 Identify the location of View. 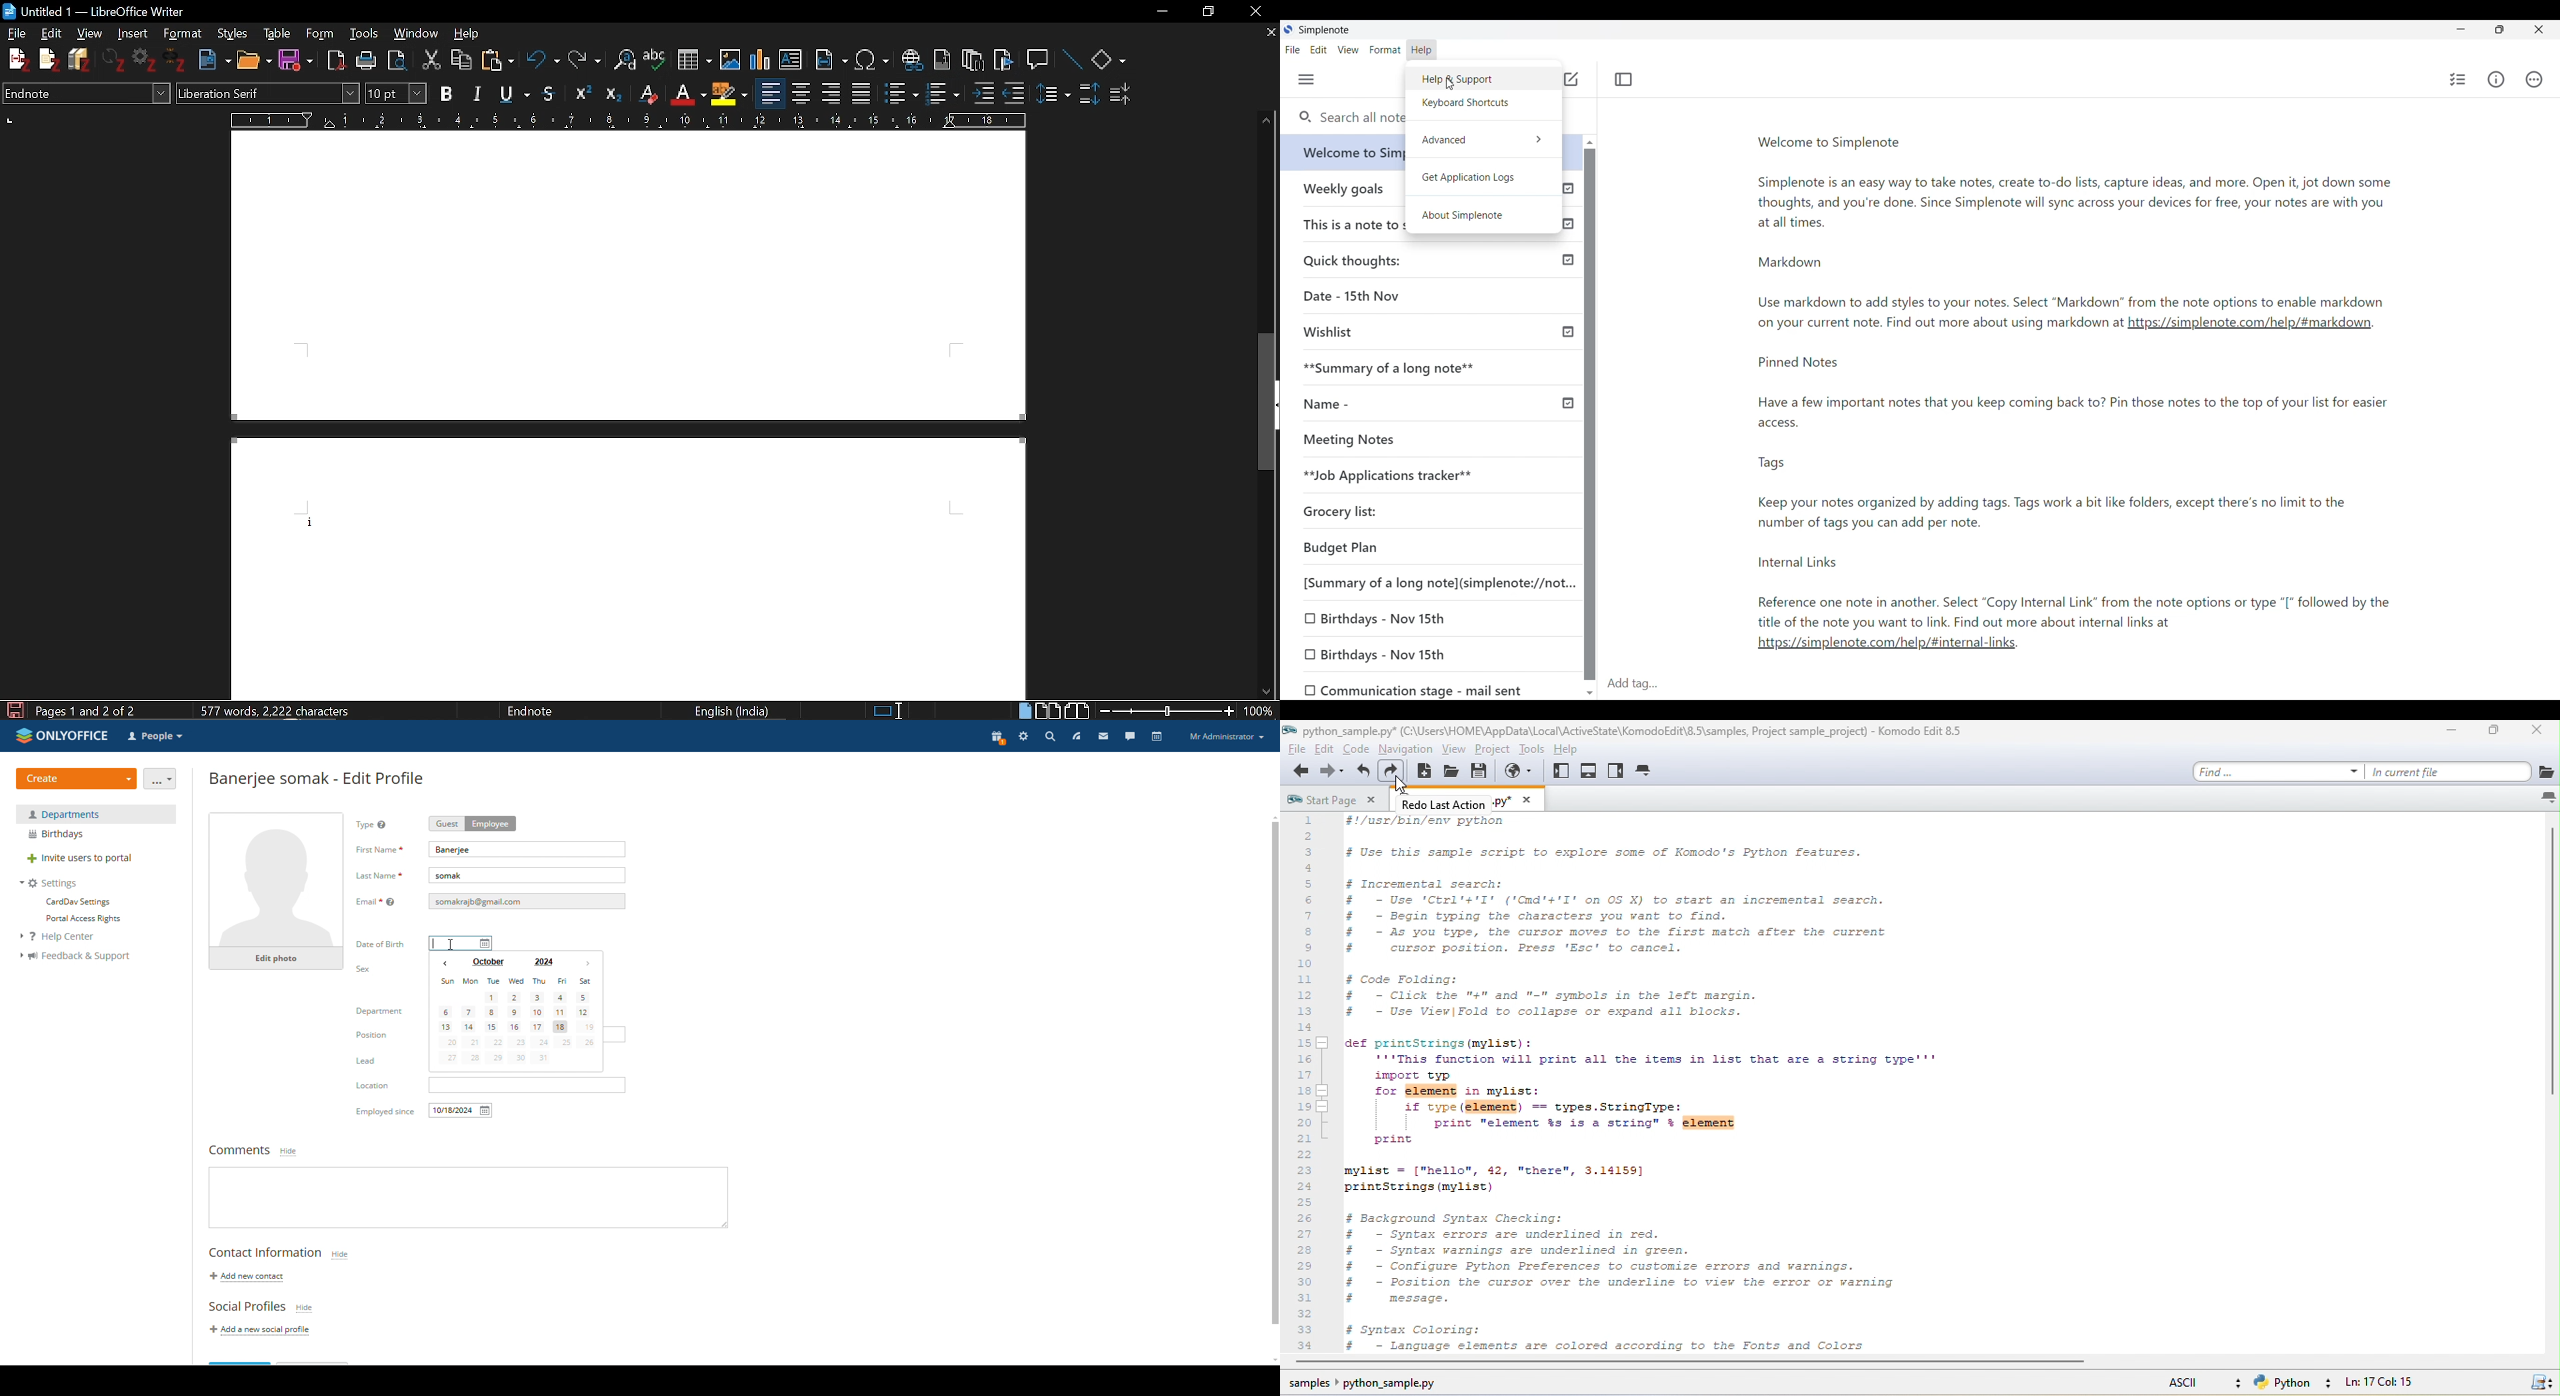
(91, 34).